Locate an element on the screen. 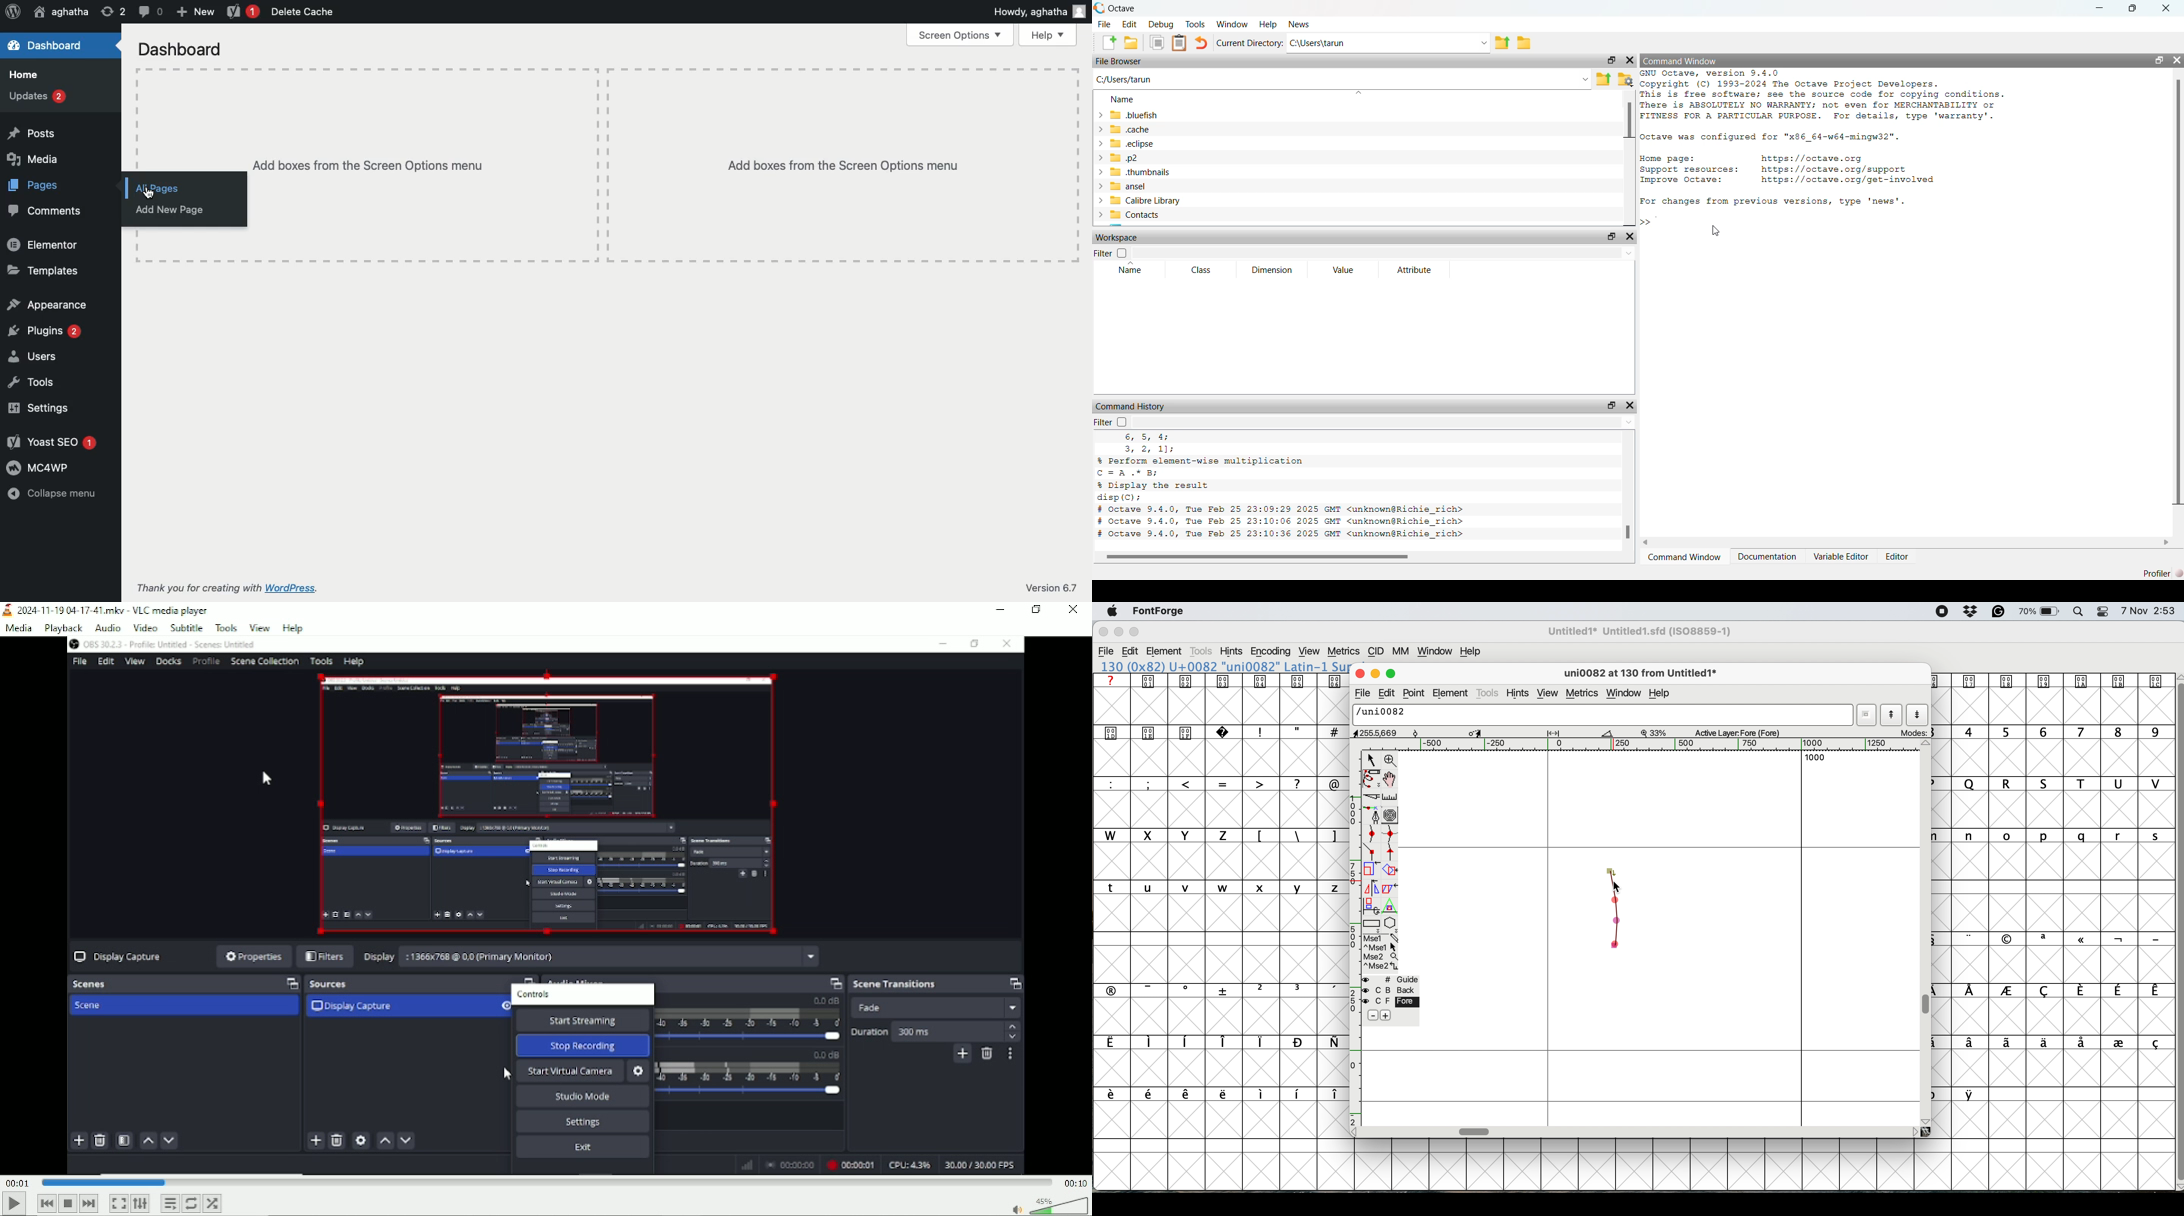 This screenshot has height=1232, width=2184. New is located at coordinates (196, 10).